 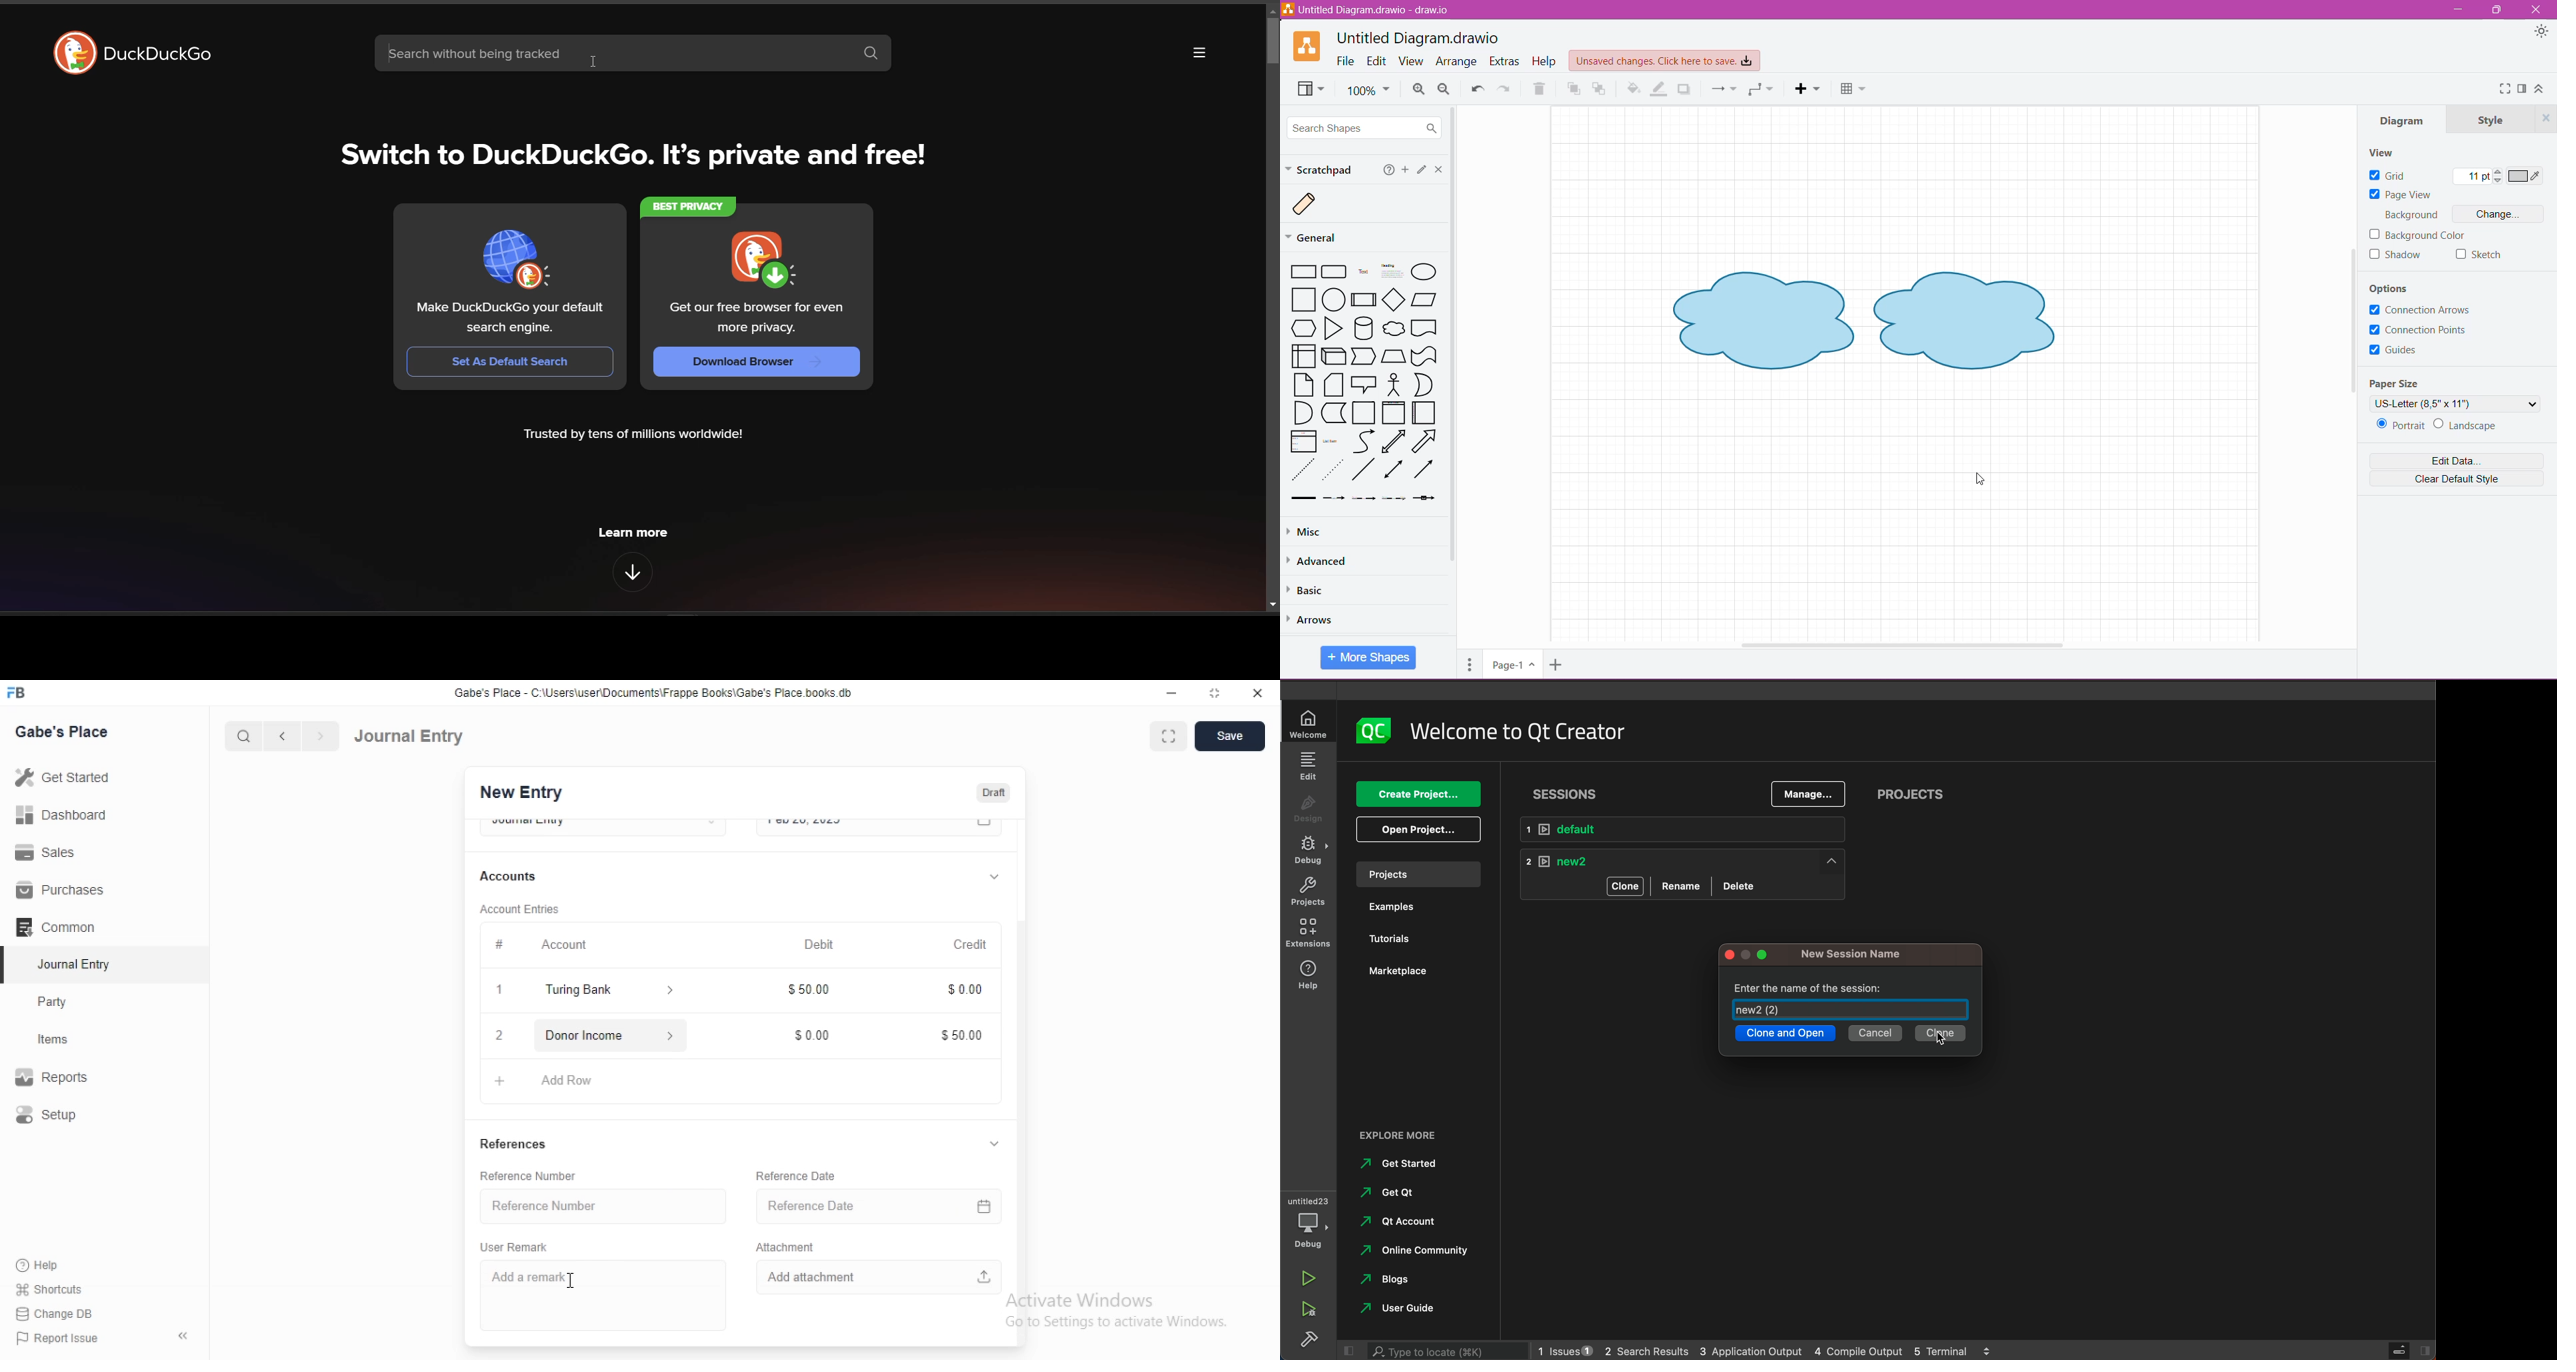 What do you see at coordinates (820, 945) in the screenshot?
I see `Debit` at bounding box center [820, 945].